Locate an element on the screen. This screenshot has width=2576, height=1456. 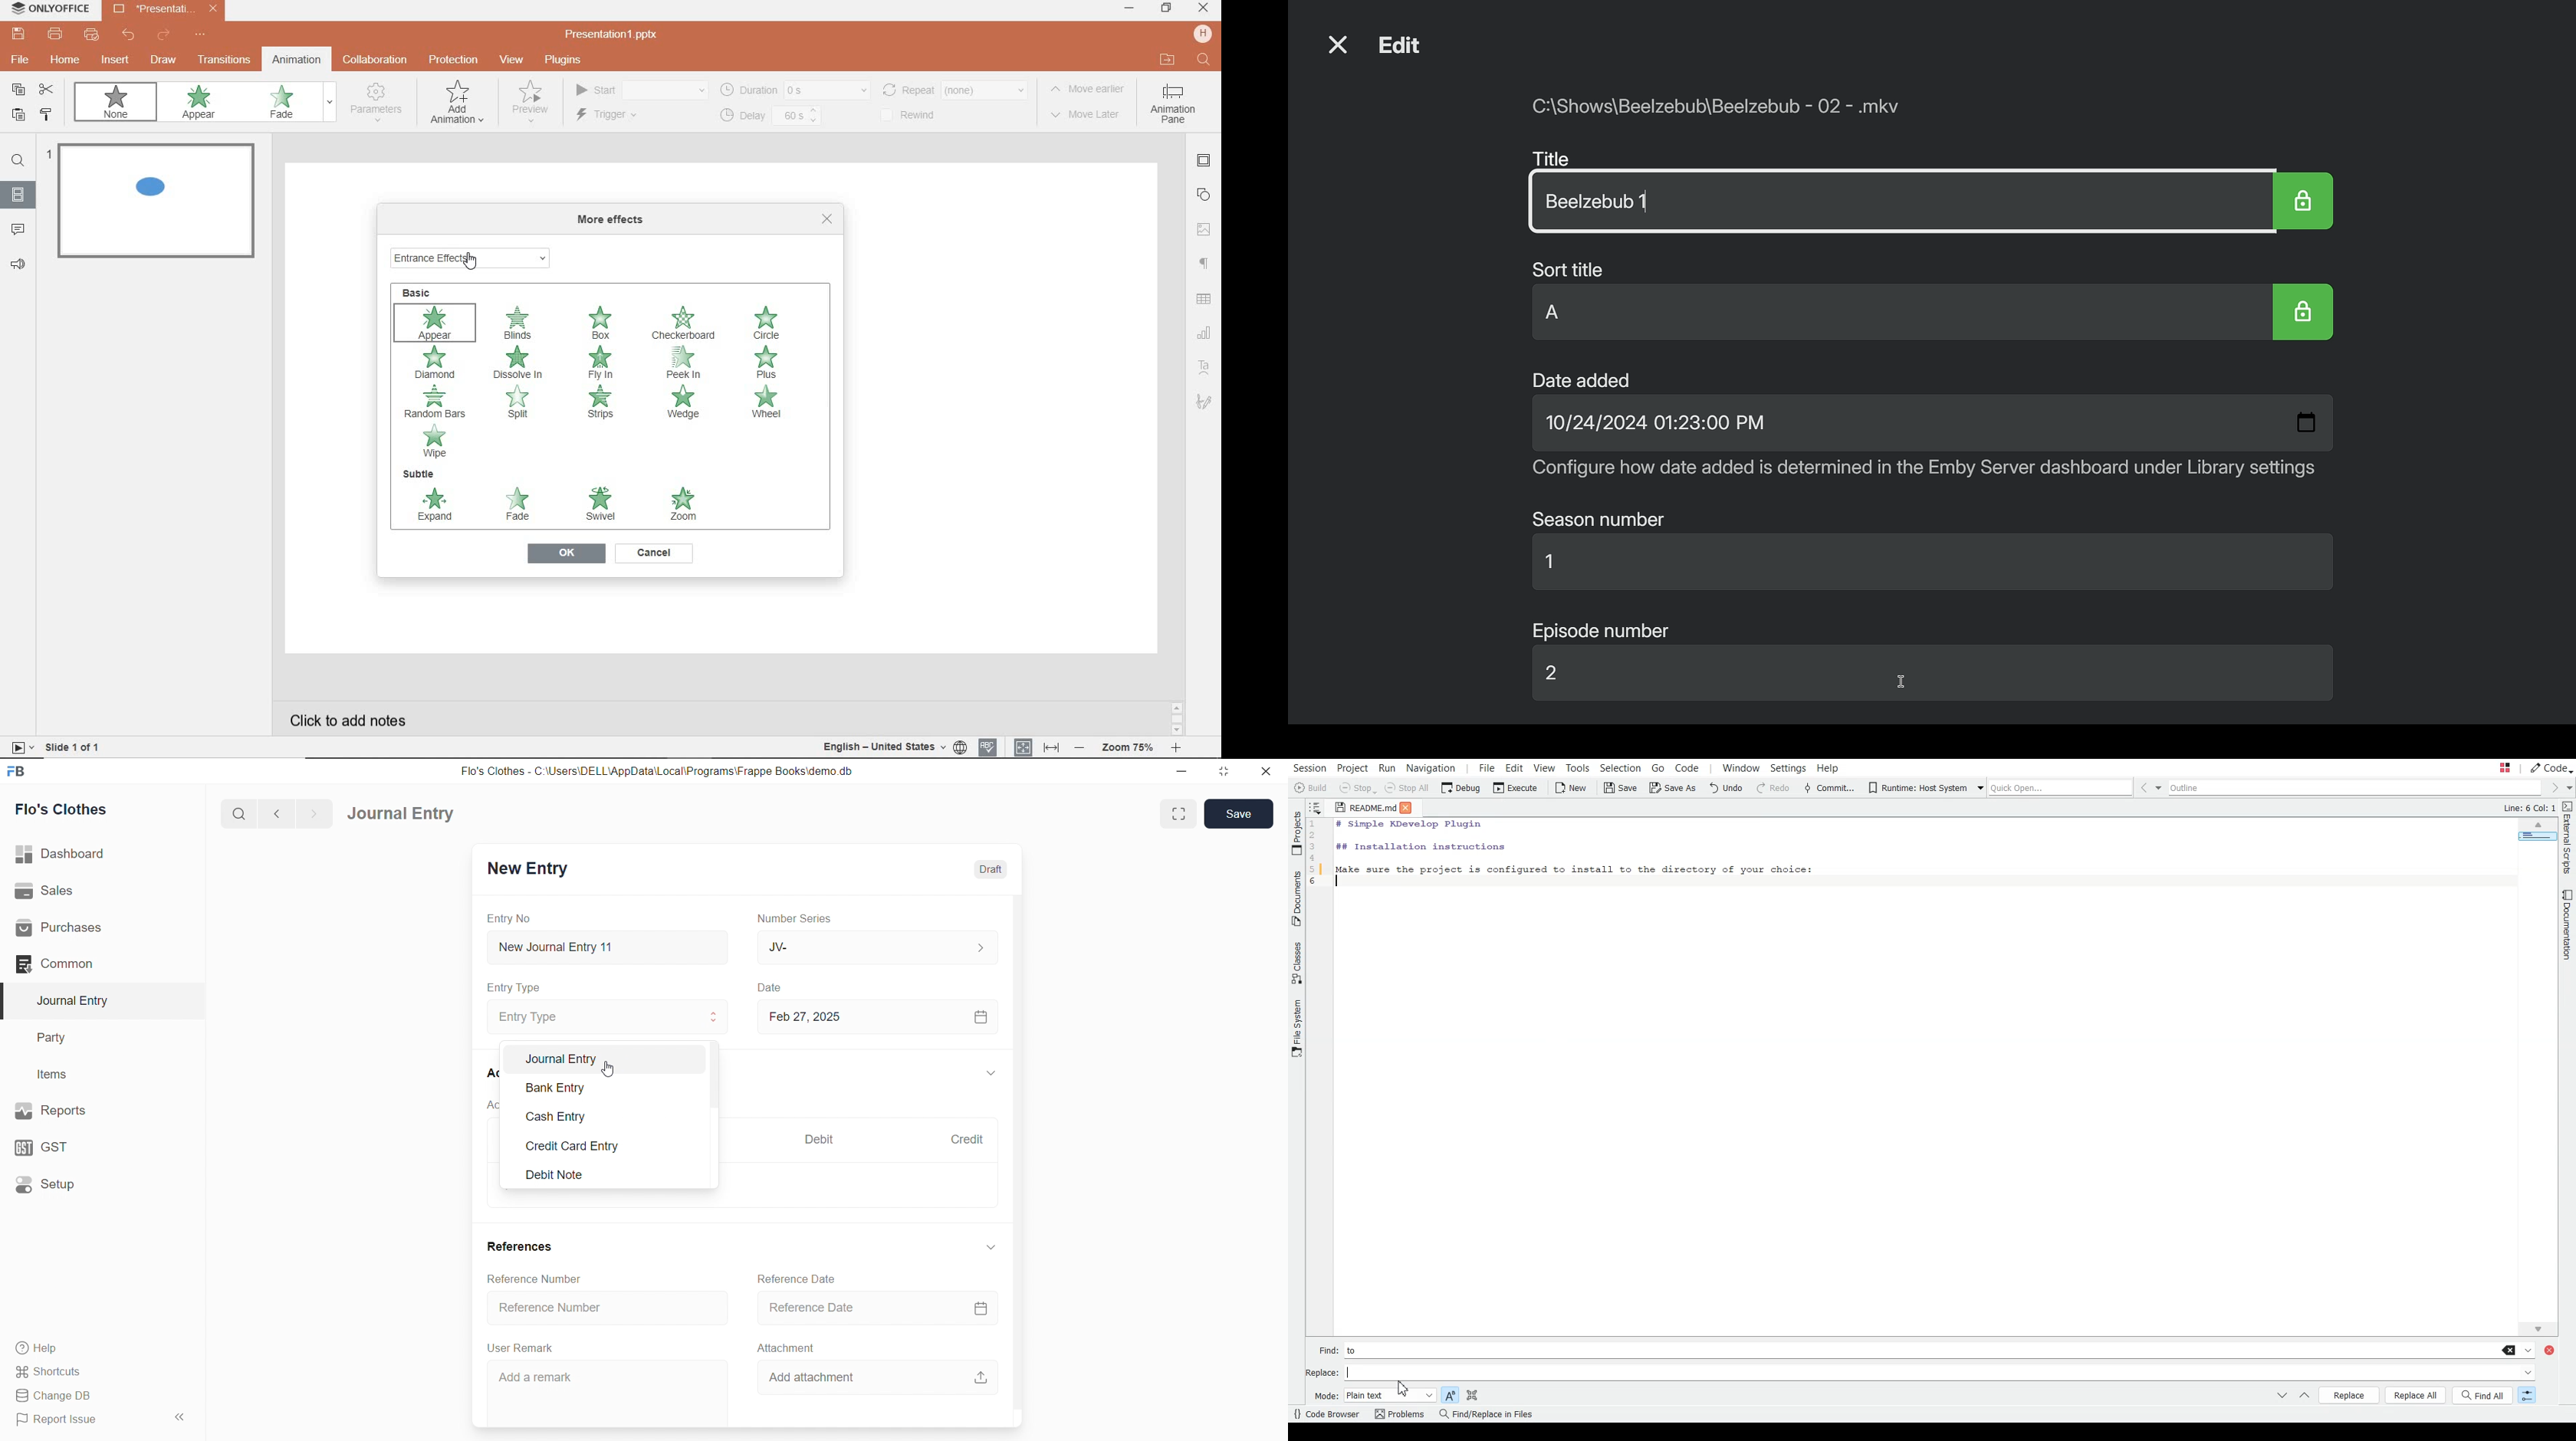
fit to width is located at coordinates (1053, 746).